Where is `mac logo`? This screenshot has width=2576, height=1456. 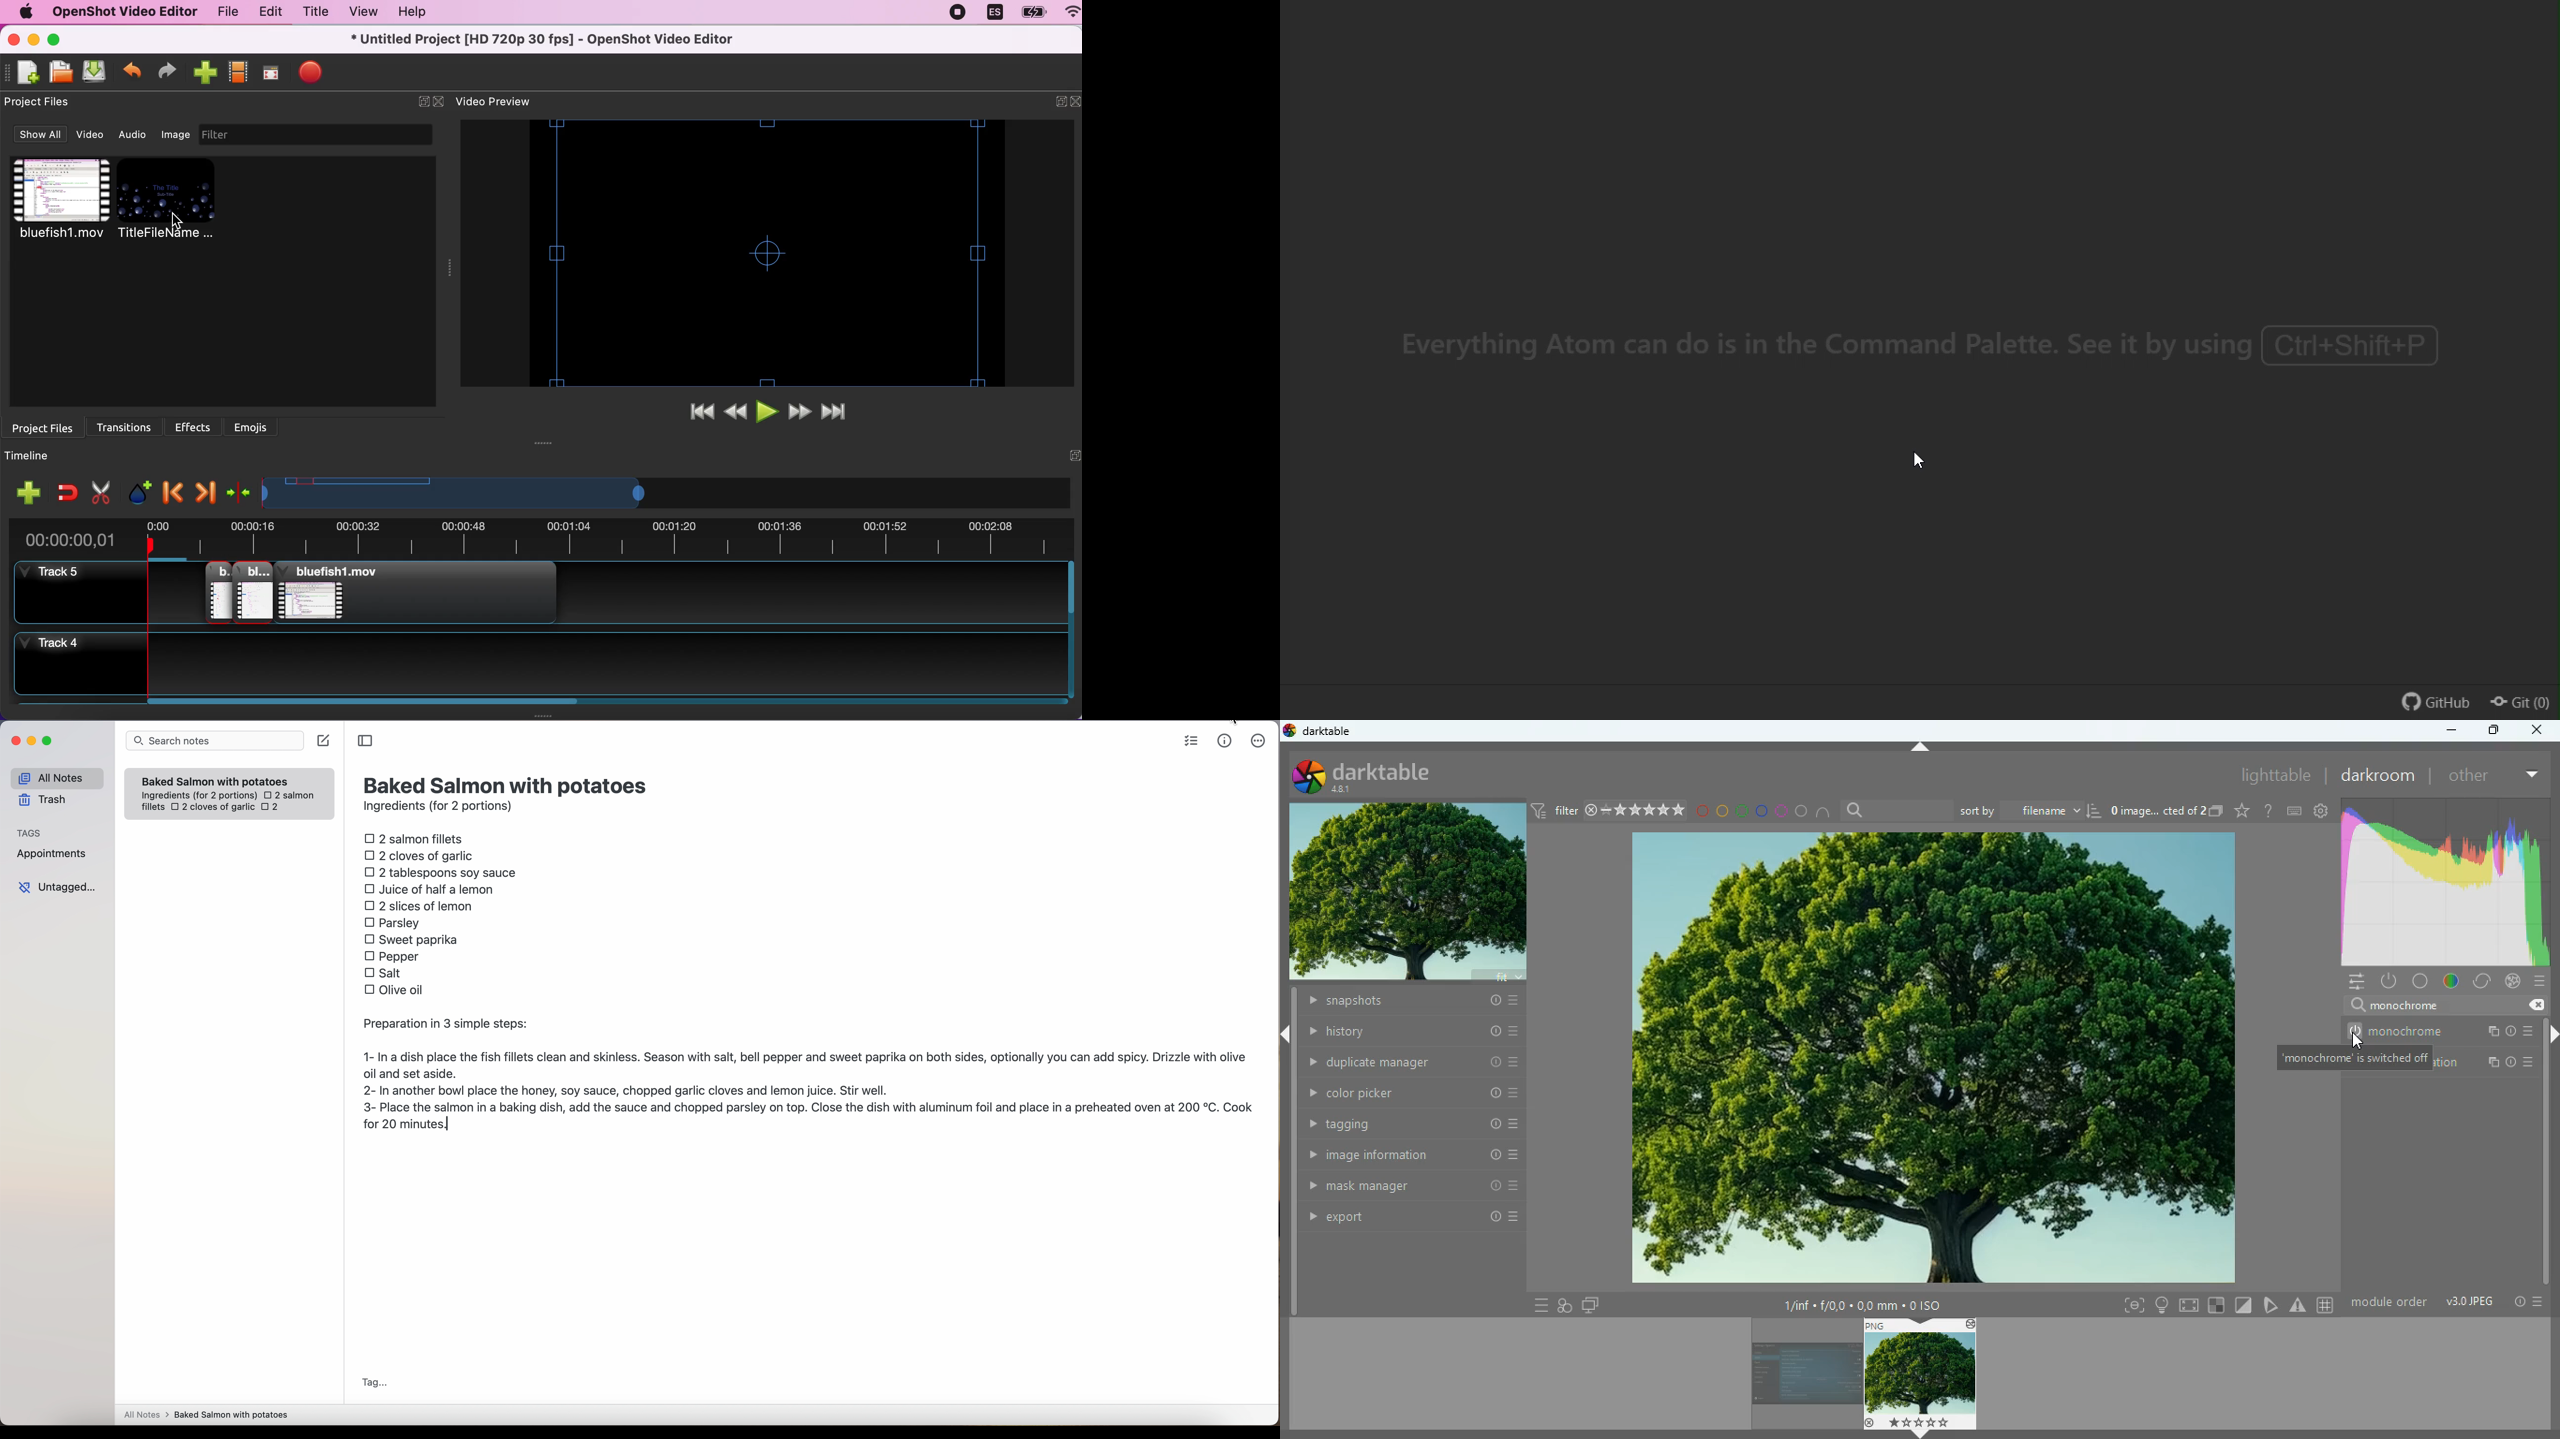
mac logo is located at coordinates (22, 12).